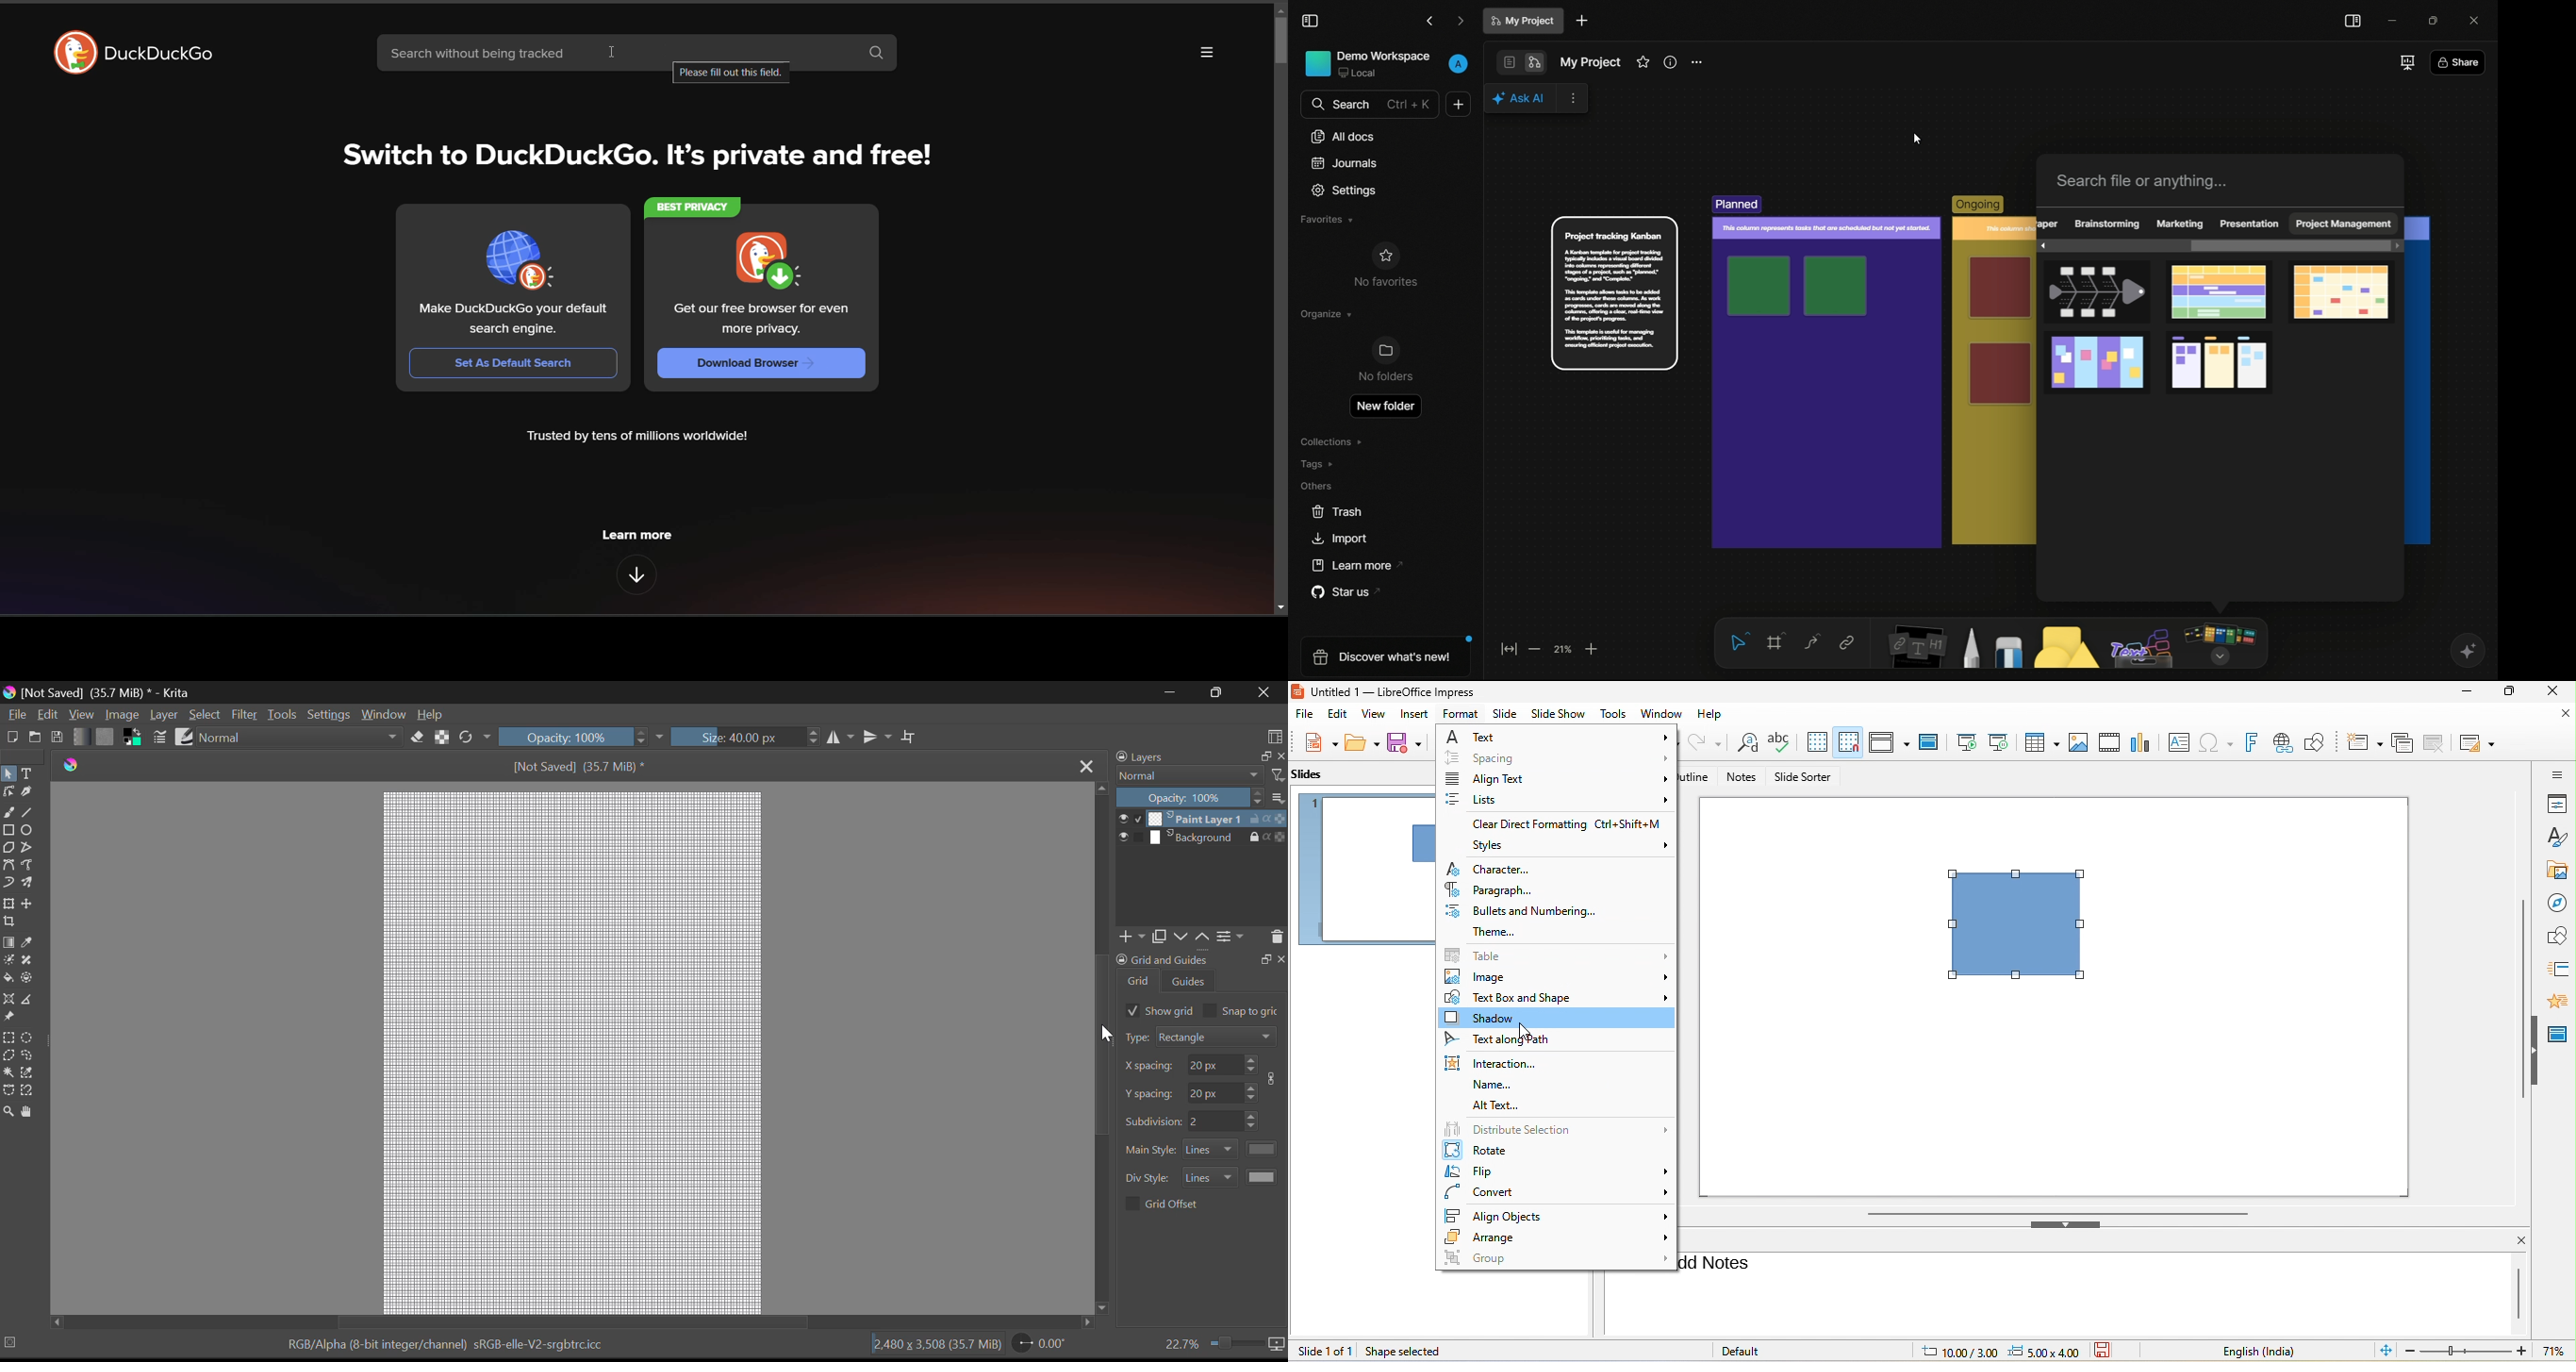  Describe the element at coordinates (1179, 937) in the screenshot. I see `down` at that location.